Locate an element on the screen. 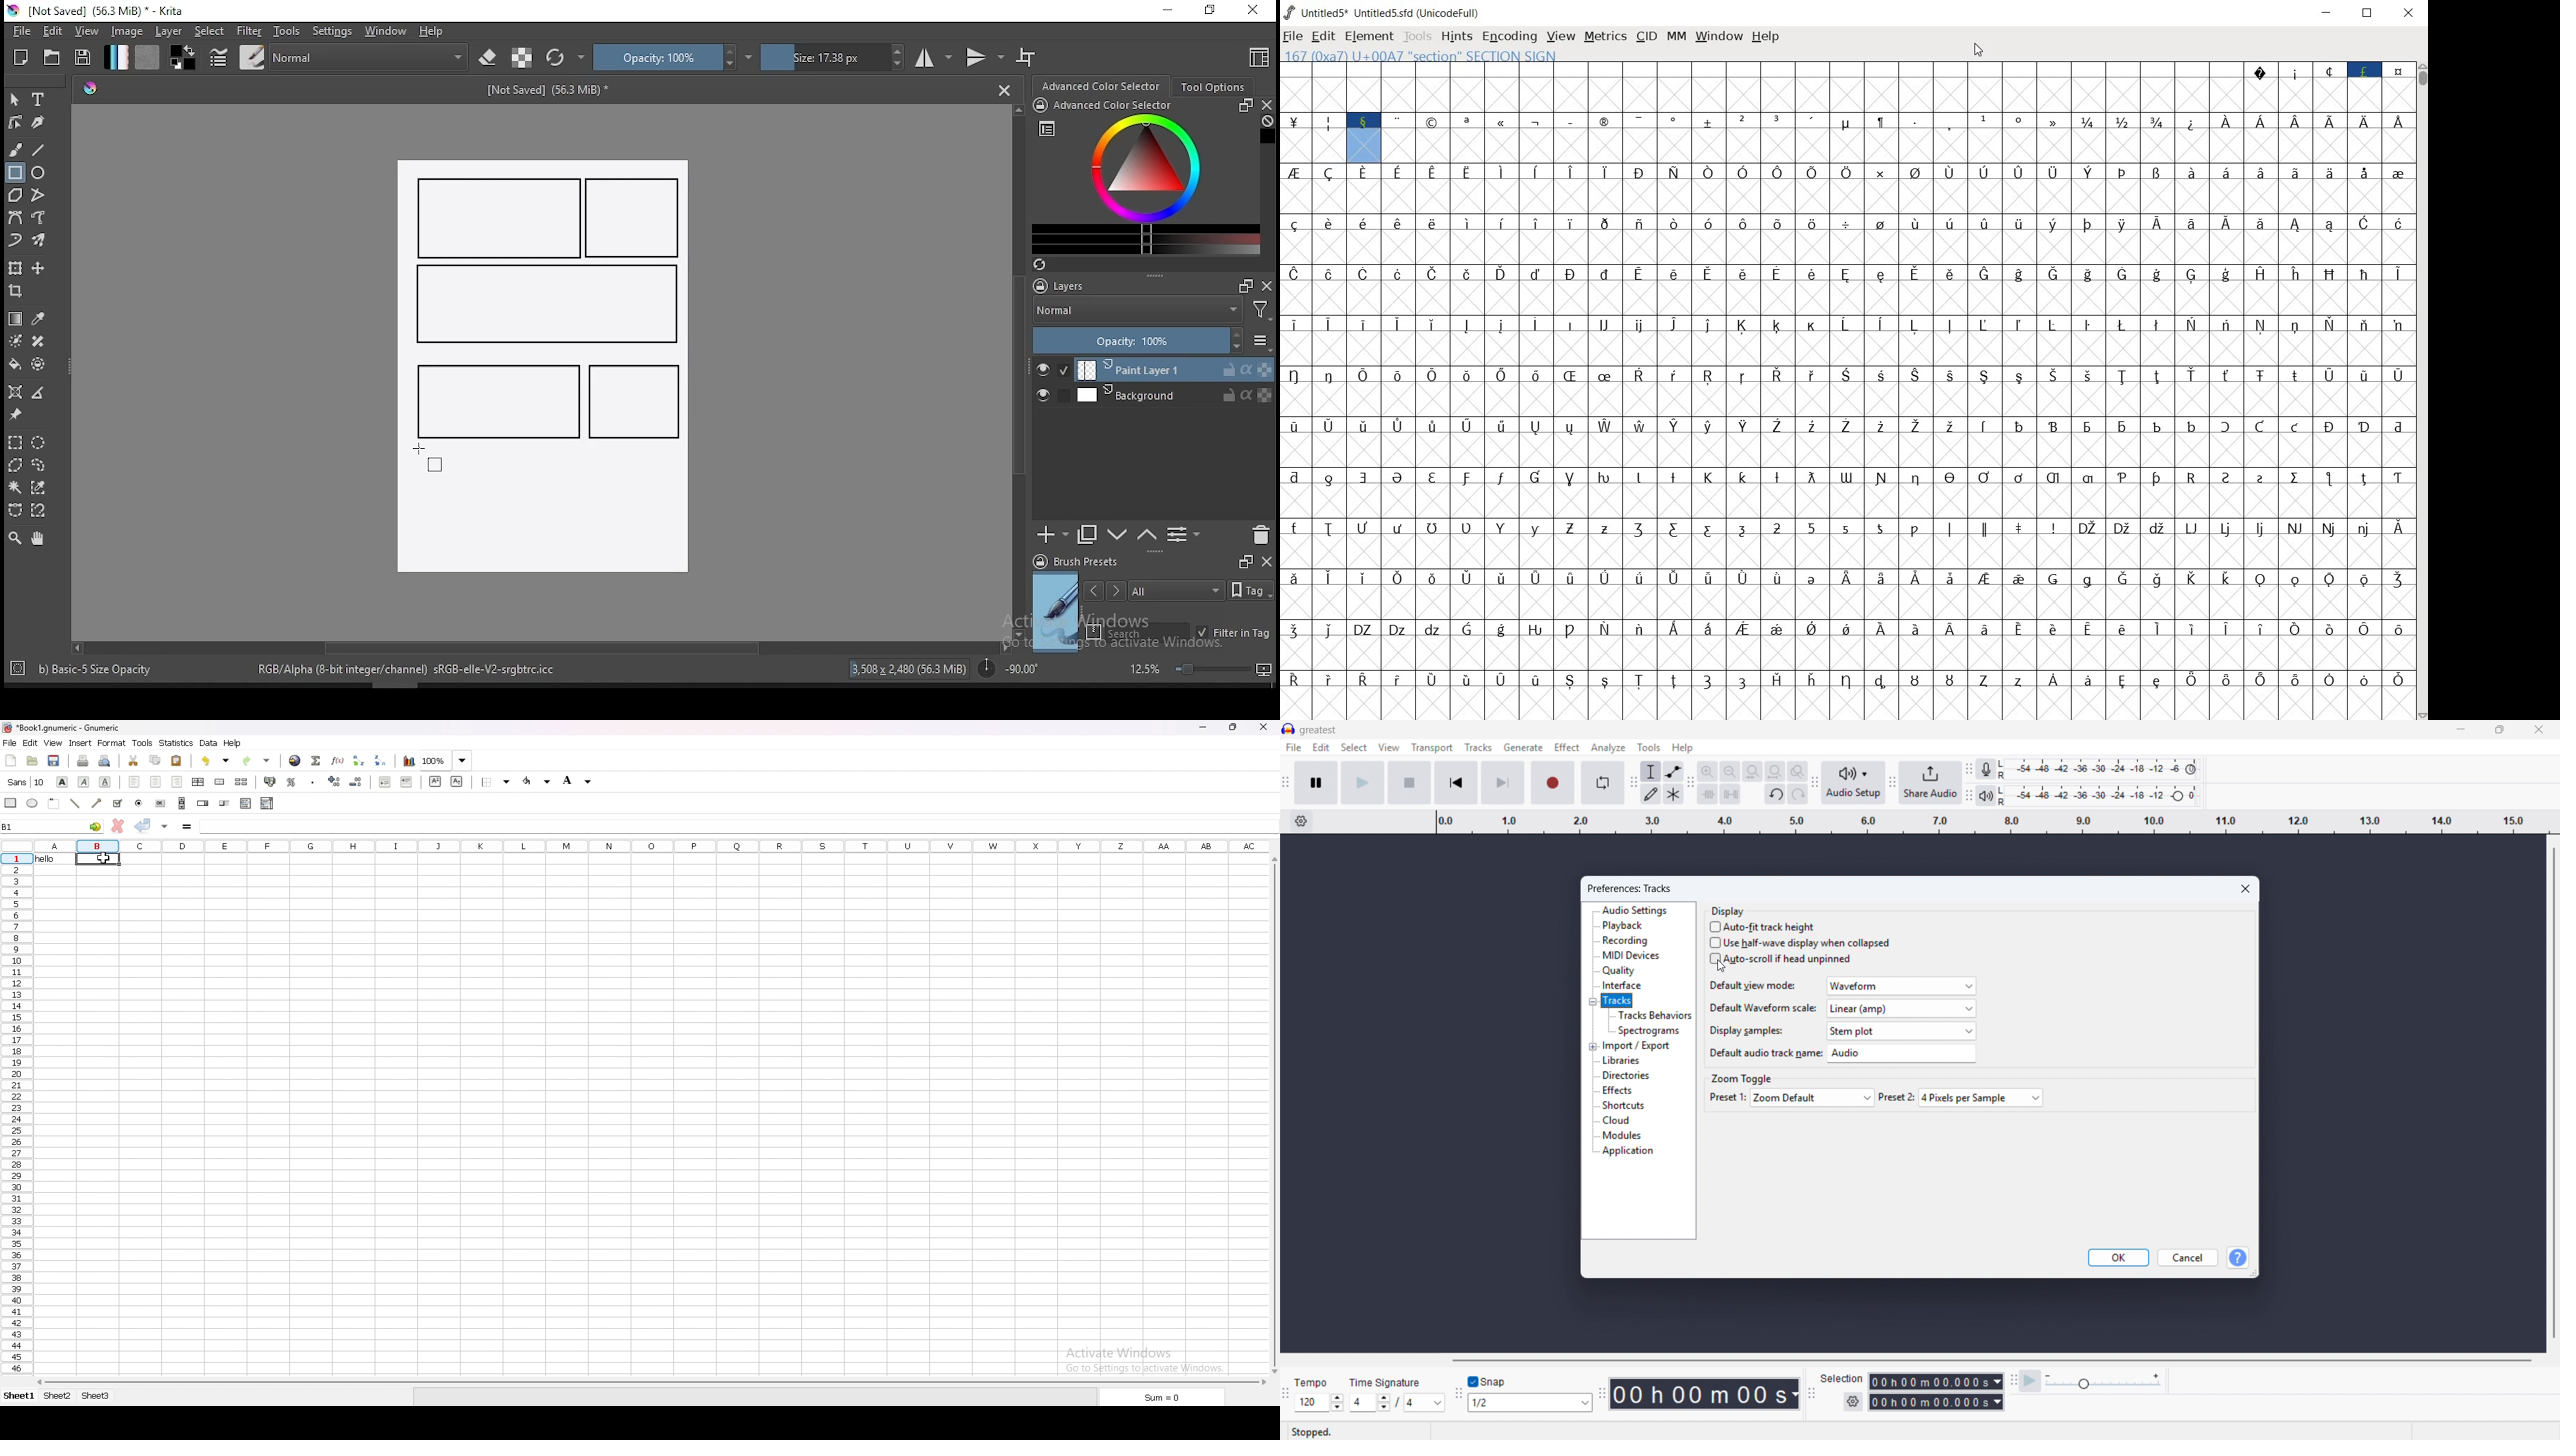 The width and height of the screenshot is (2576, 1456). combo box is located at coordinates (267, 803).